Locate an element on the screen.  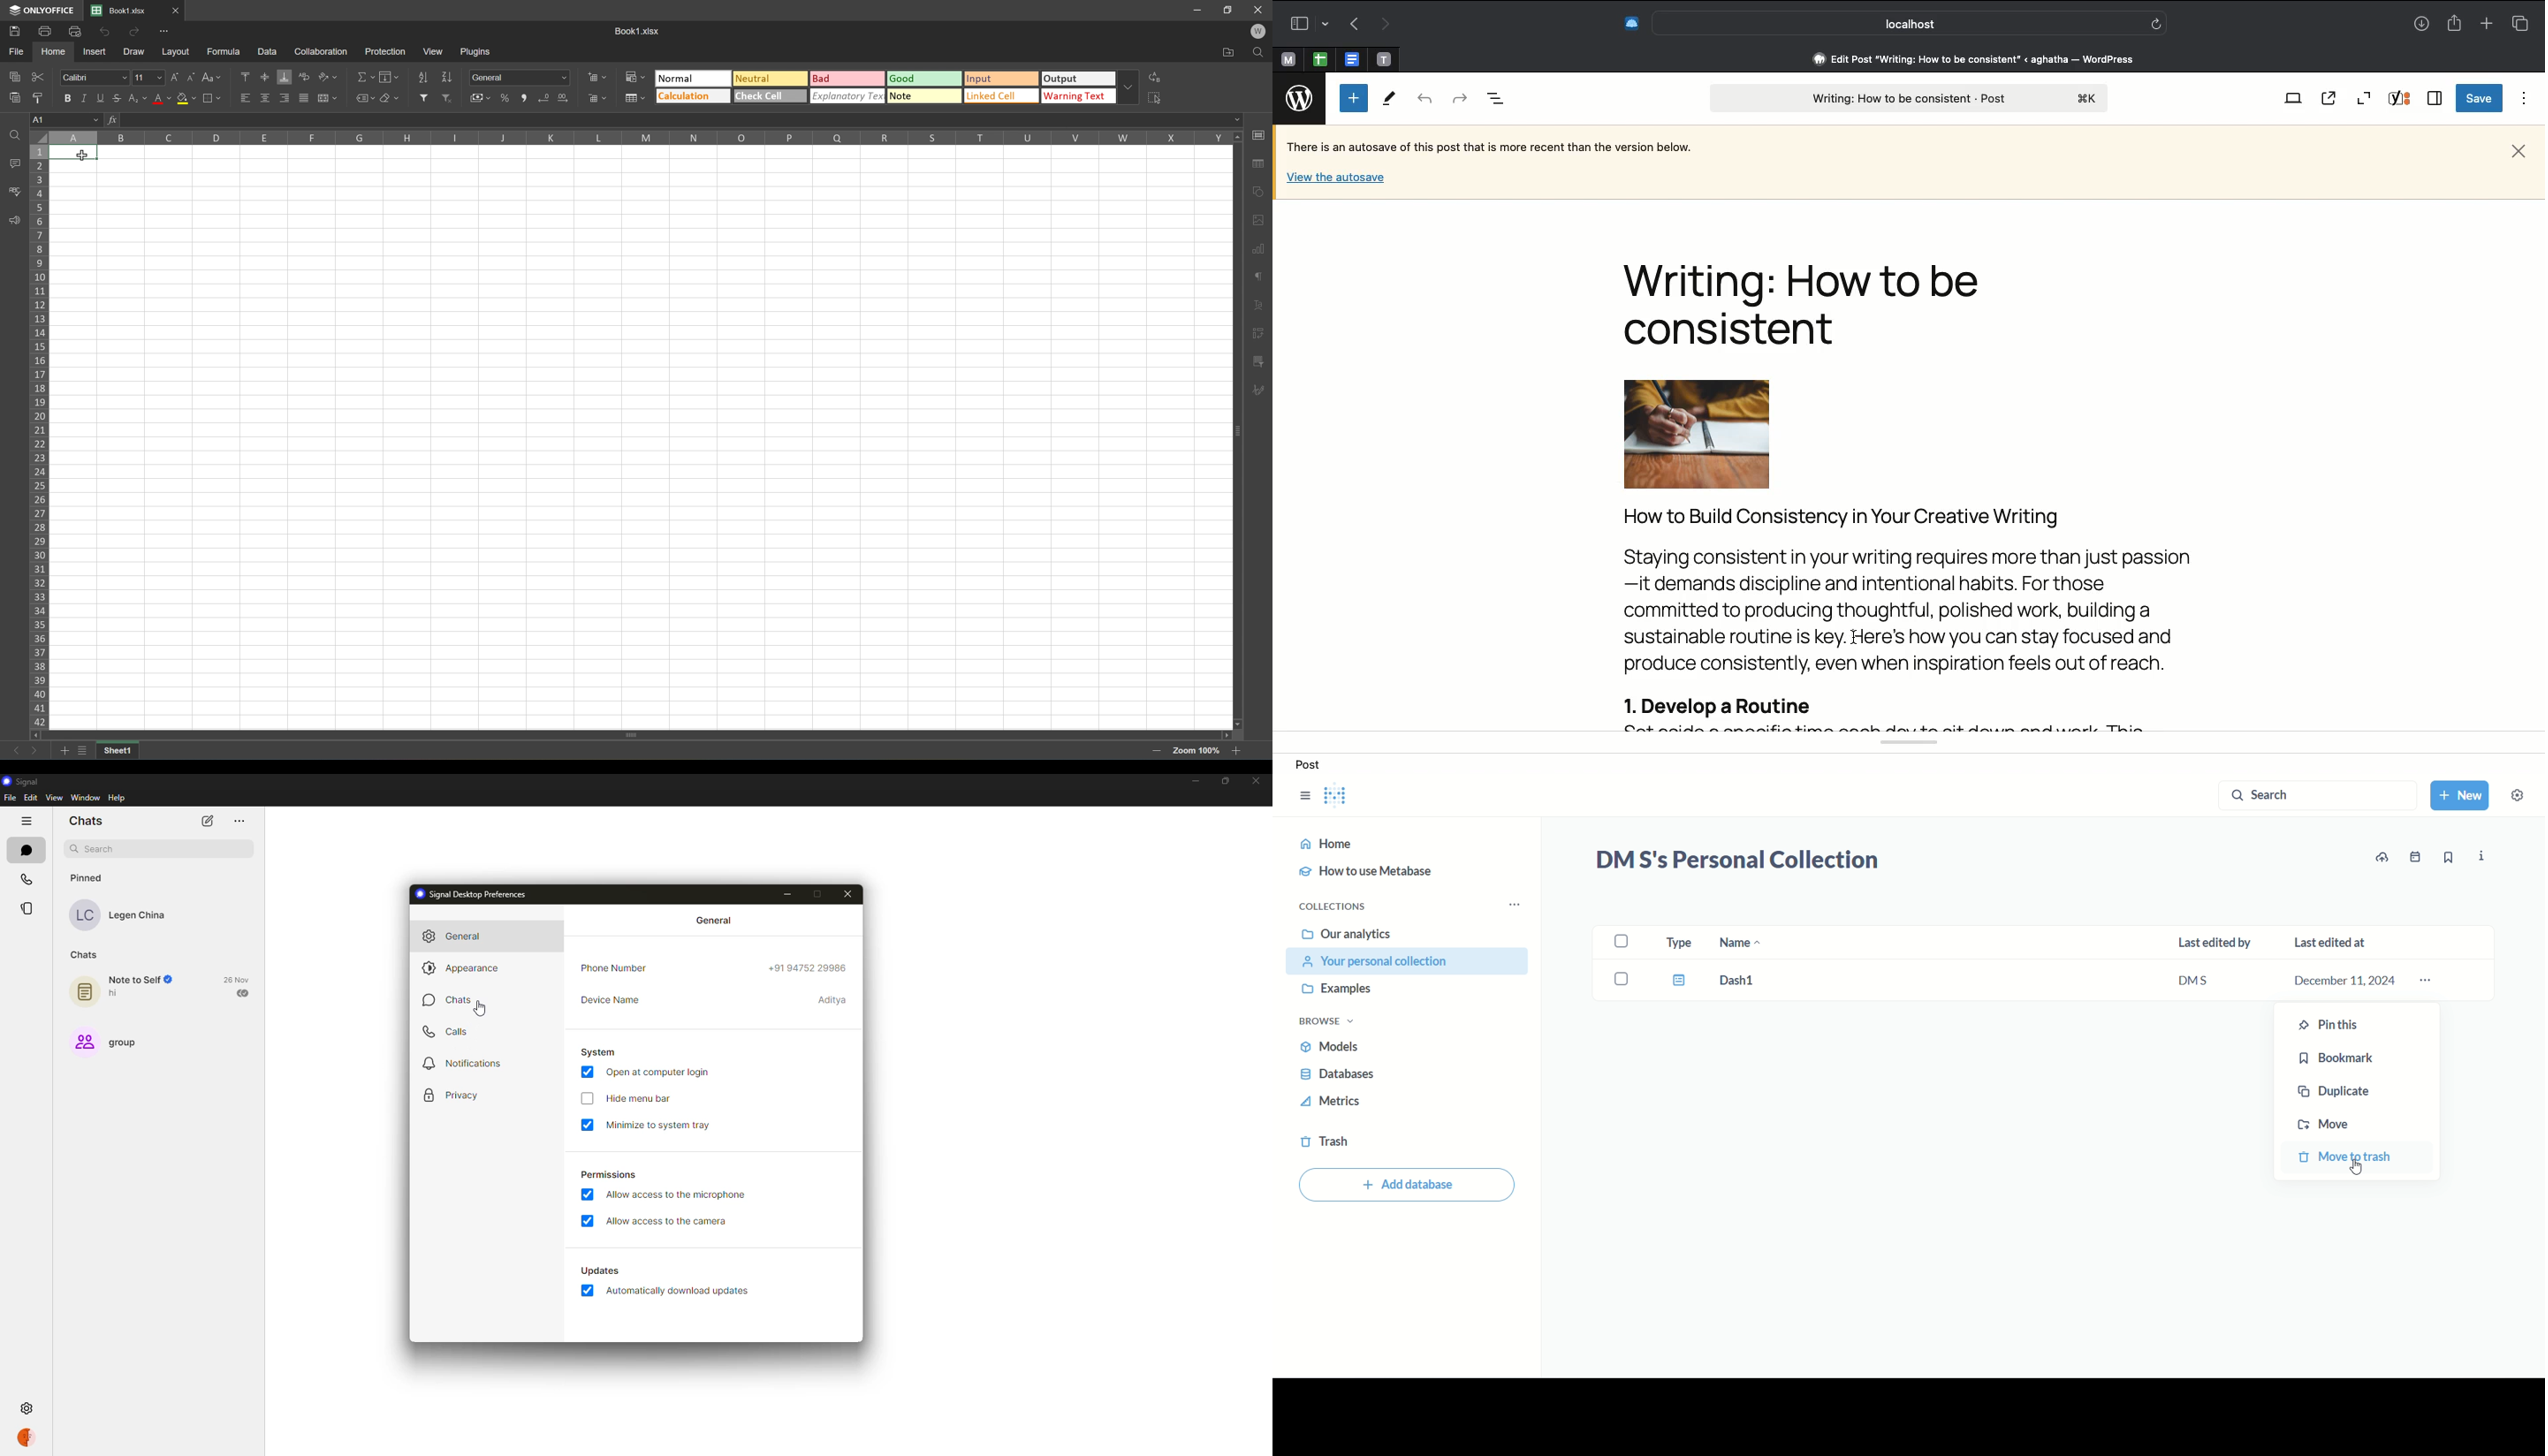
more is located at coordinates (239, 822).